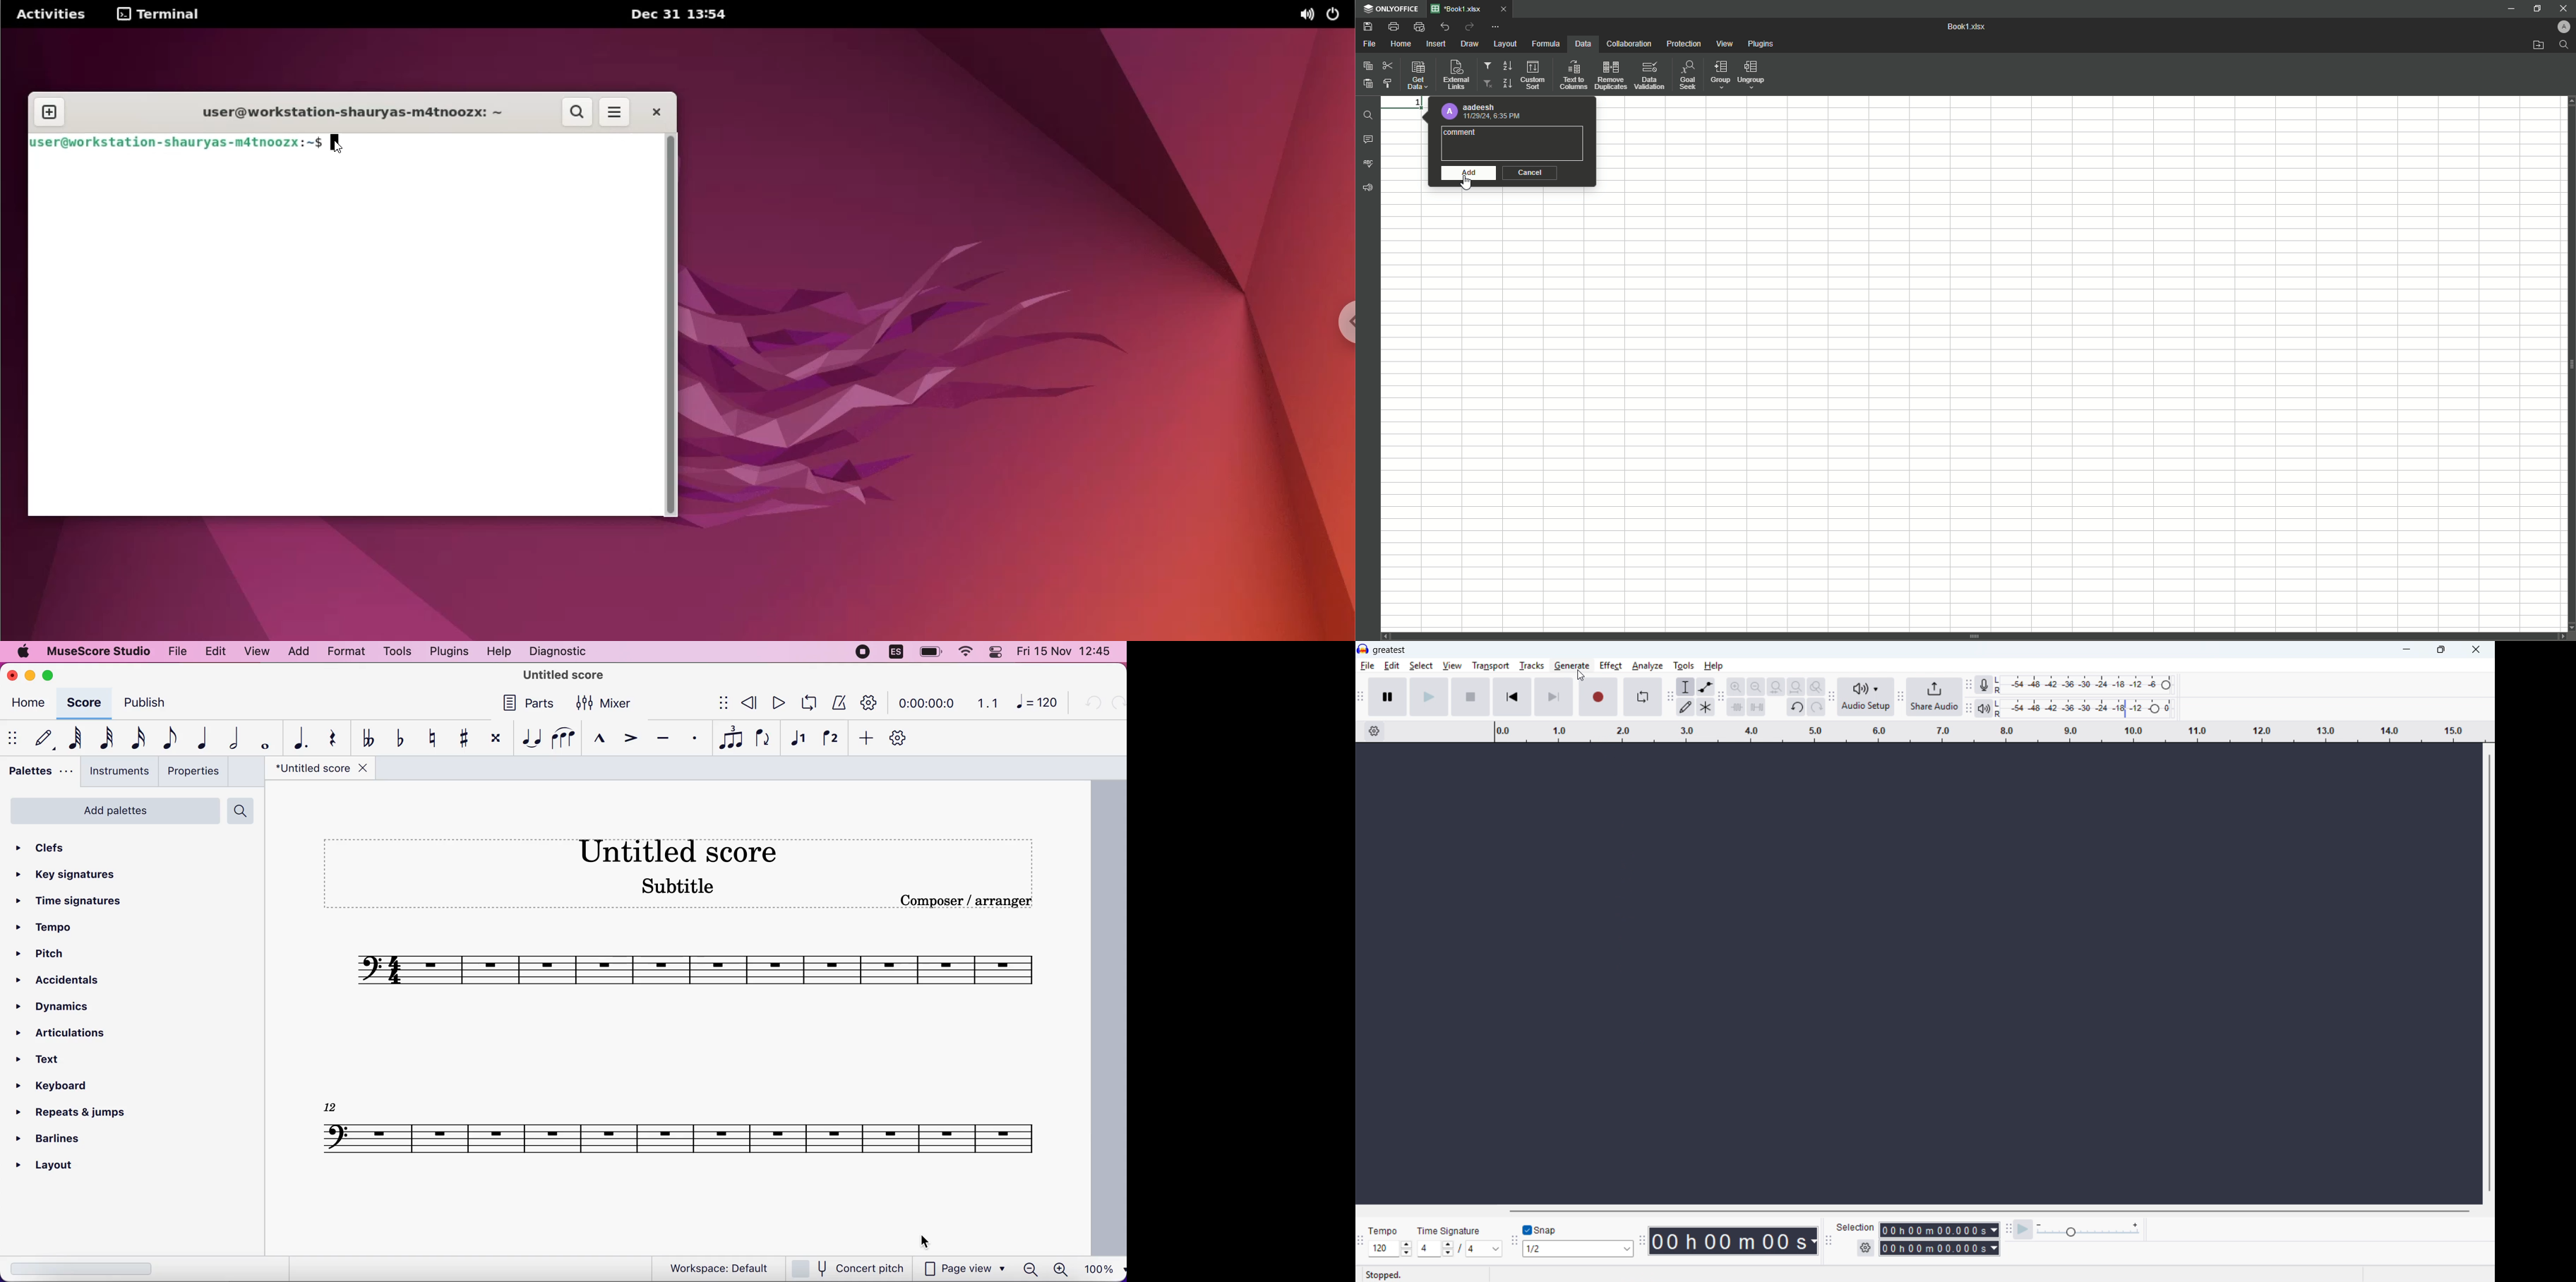  What do you see at coordinates (965, 654) in the screenshot?
I see `wifi` at bounding box center [965, 654].